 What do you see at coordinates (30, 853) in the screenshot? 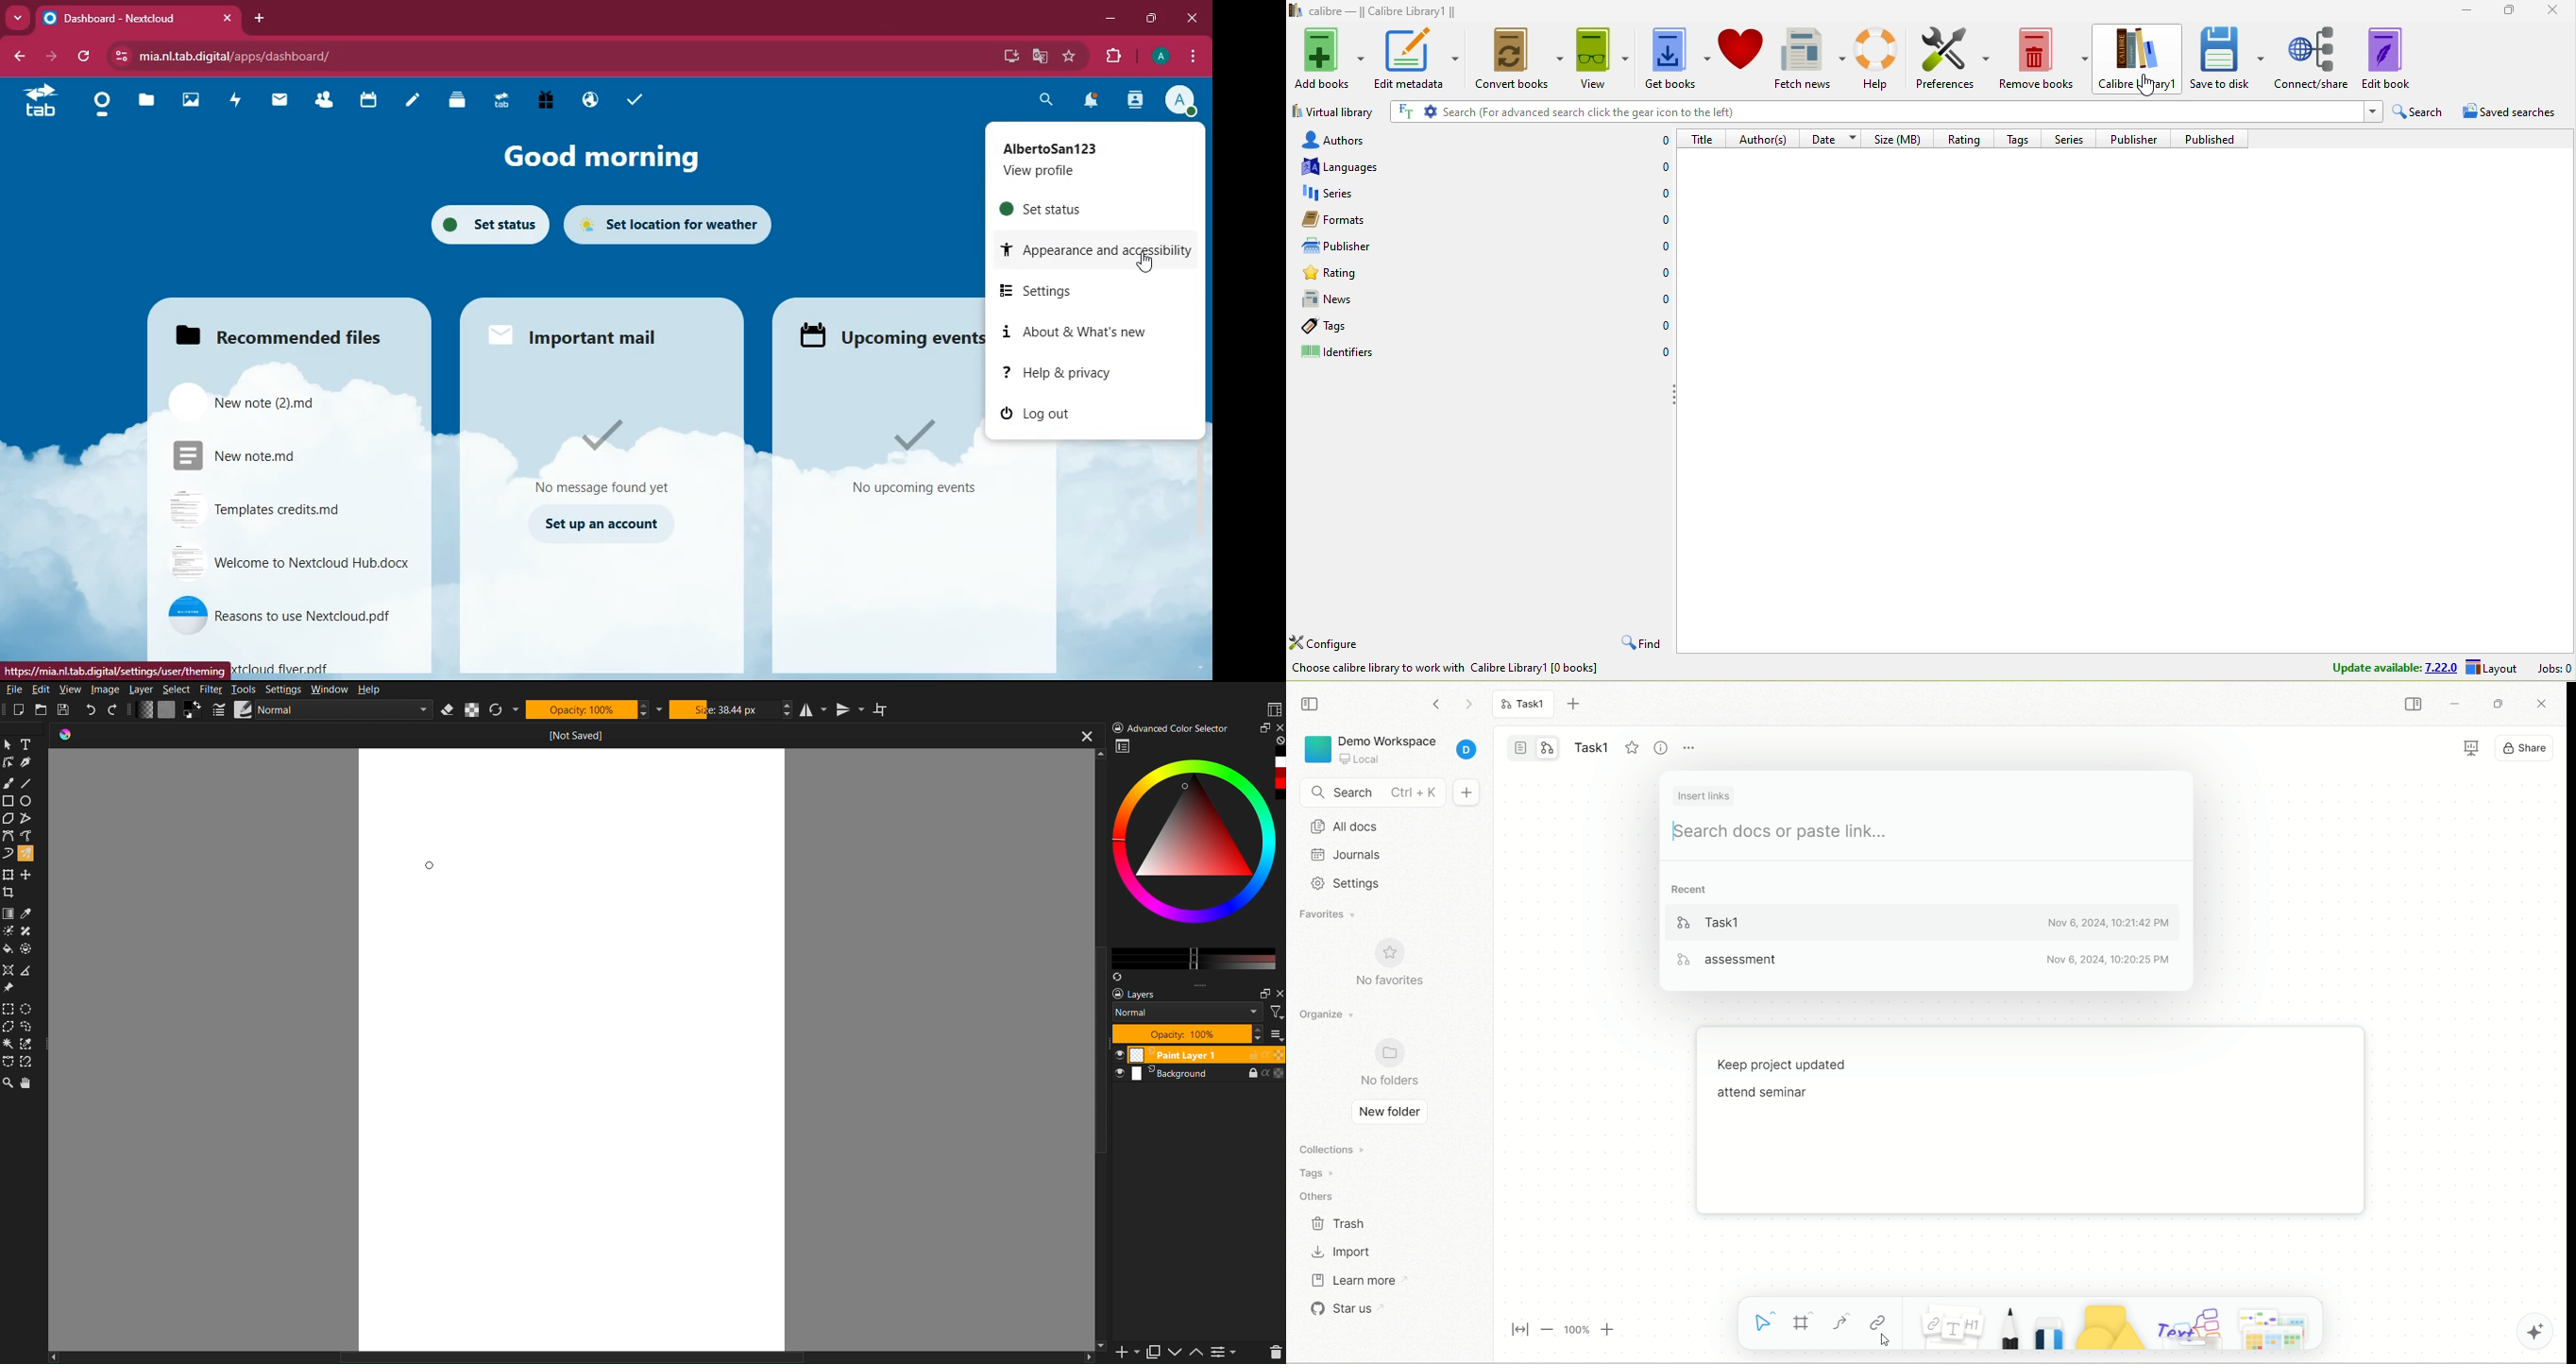
I see `Mouse` at bounding box center [30, 853].